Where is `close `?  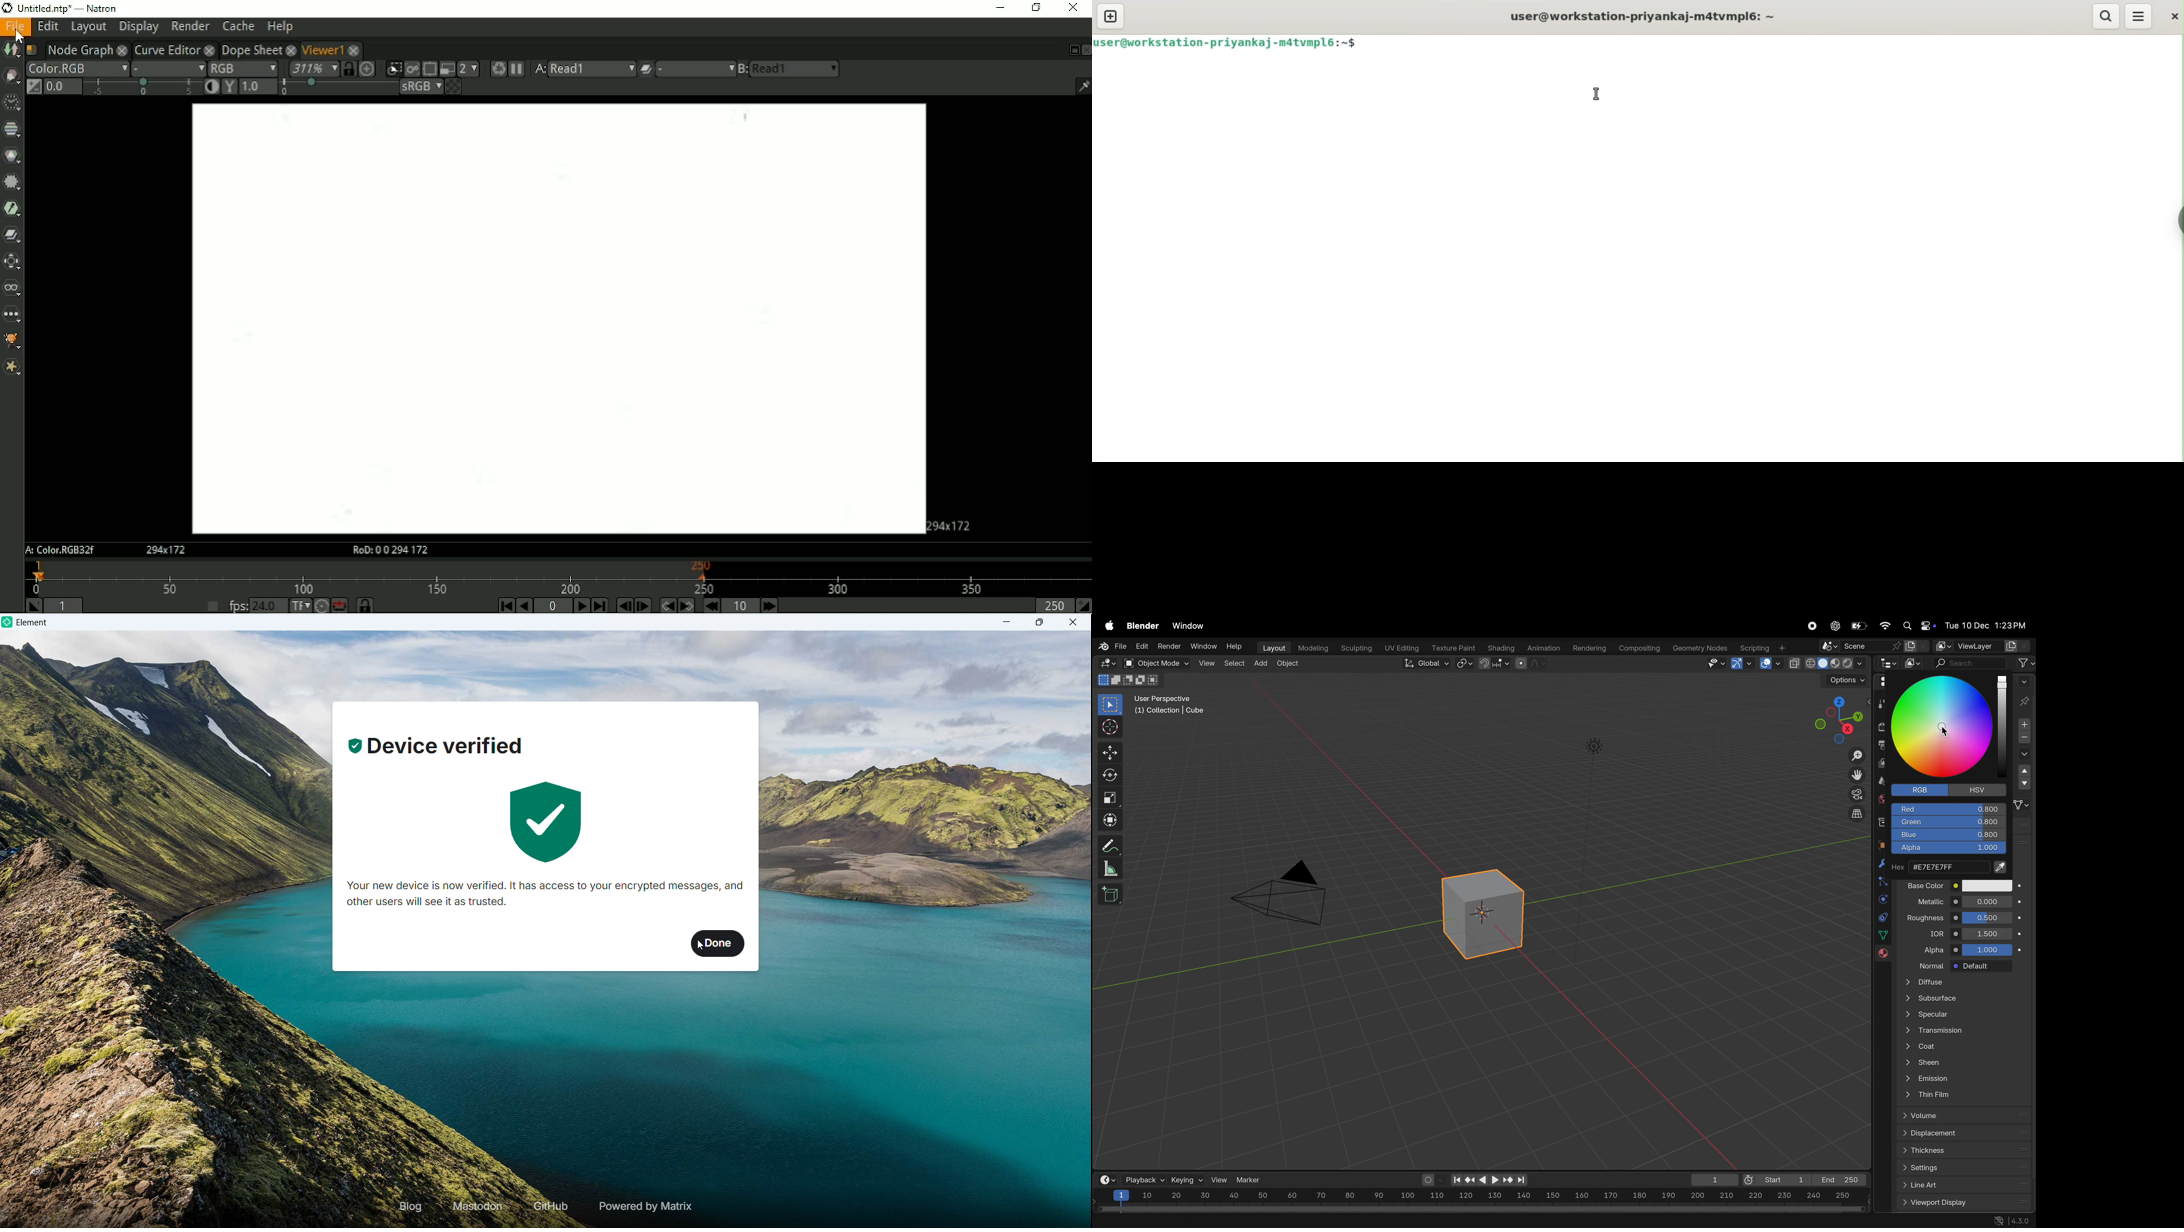
close  is located at coordinates (1073, 622).